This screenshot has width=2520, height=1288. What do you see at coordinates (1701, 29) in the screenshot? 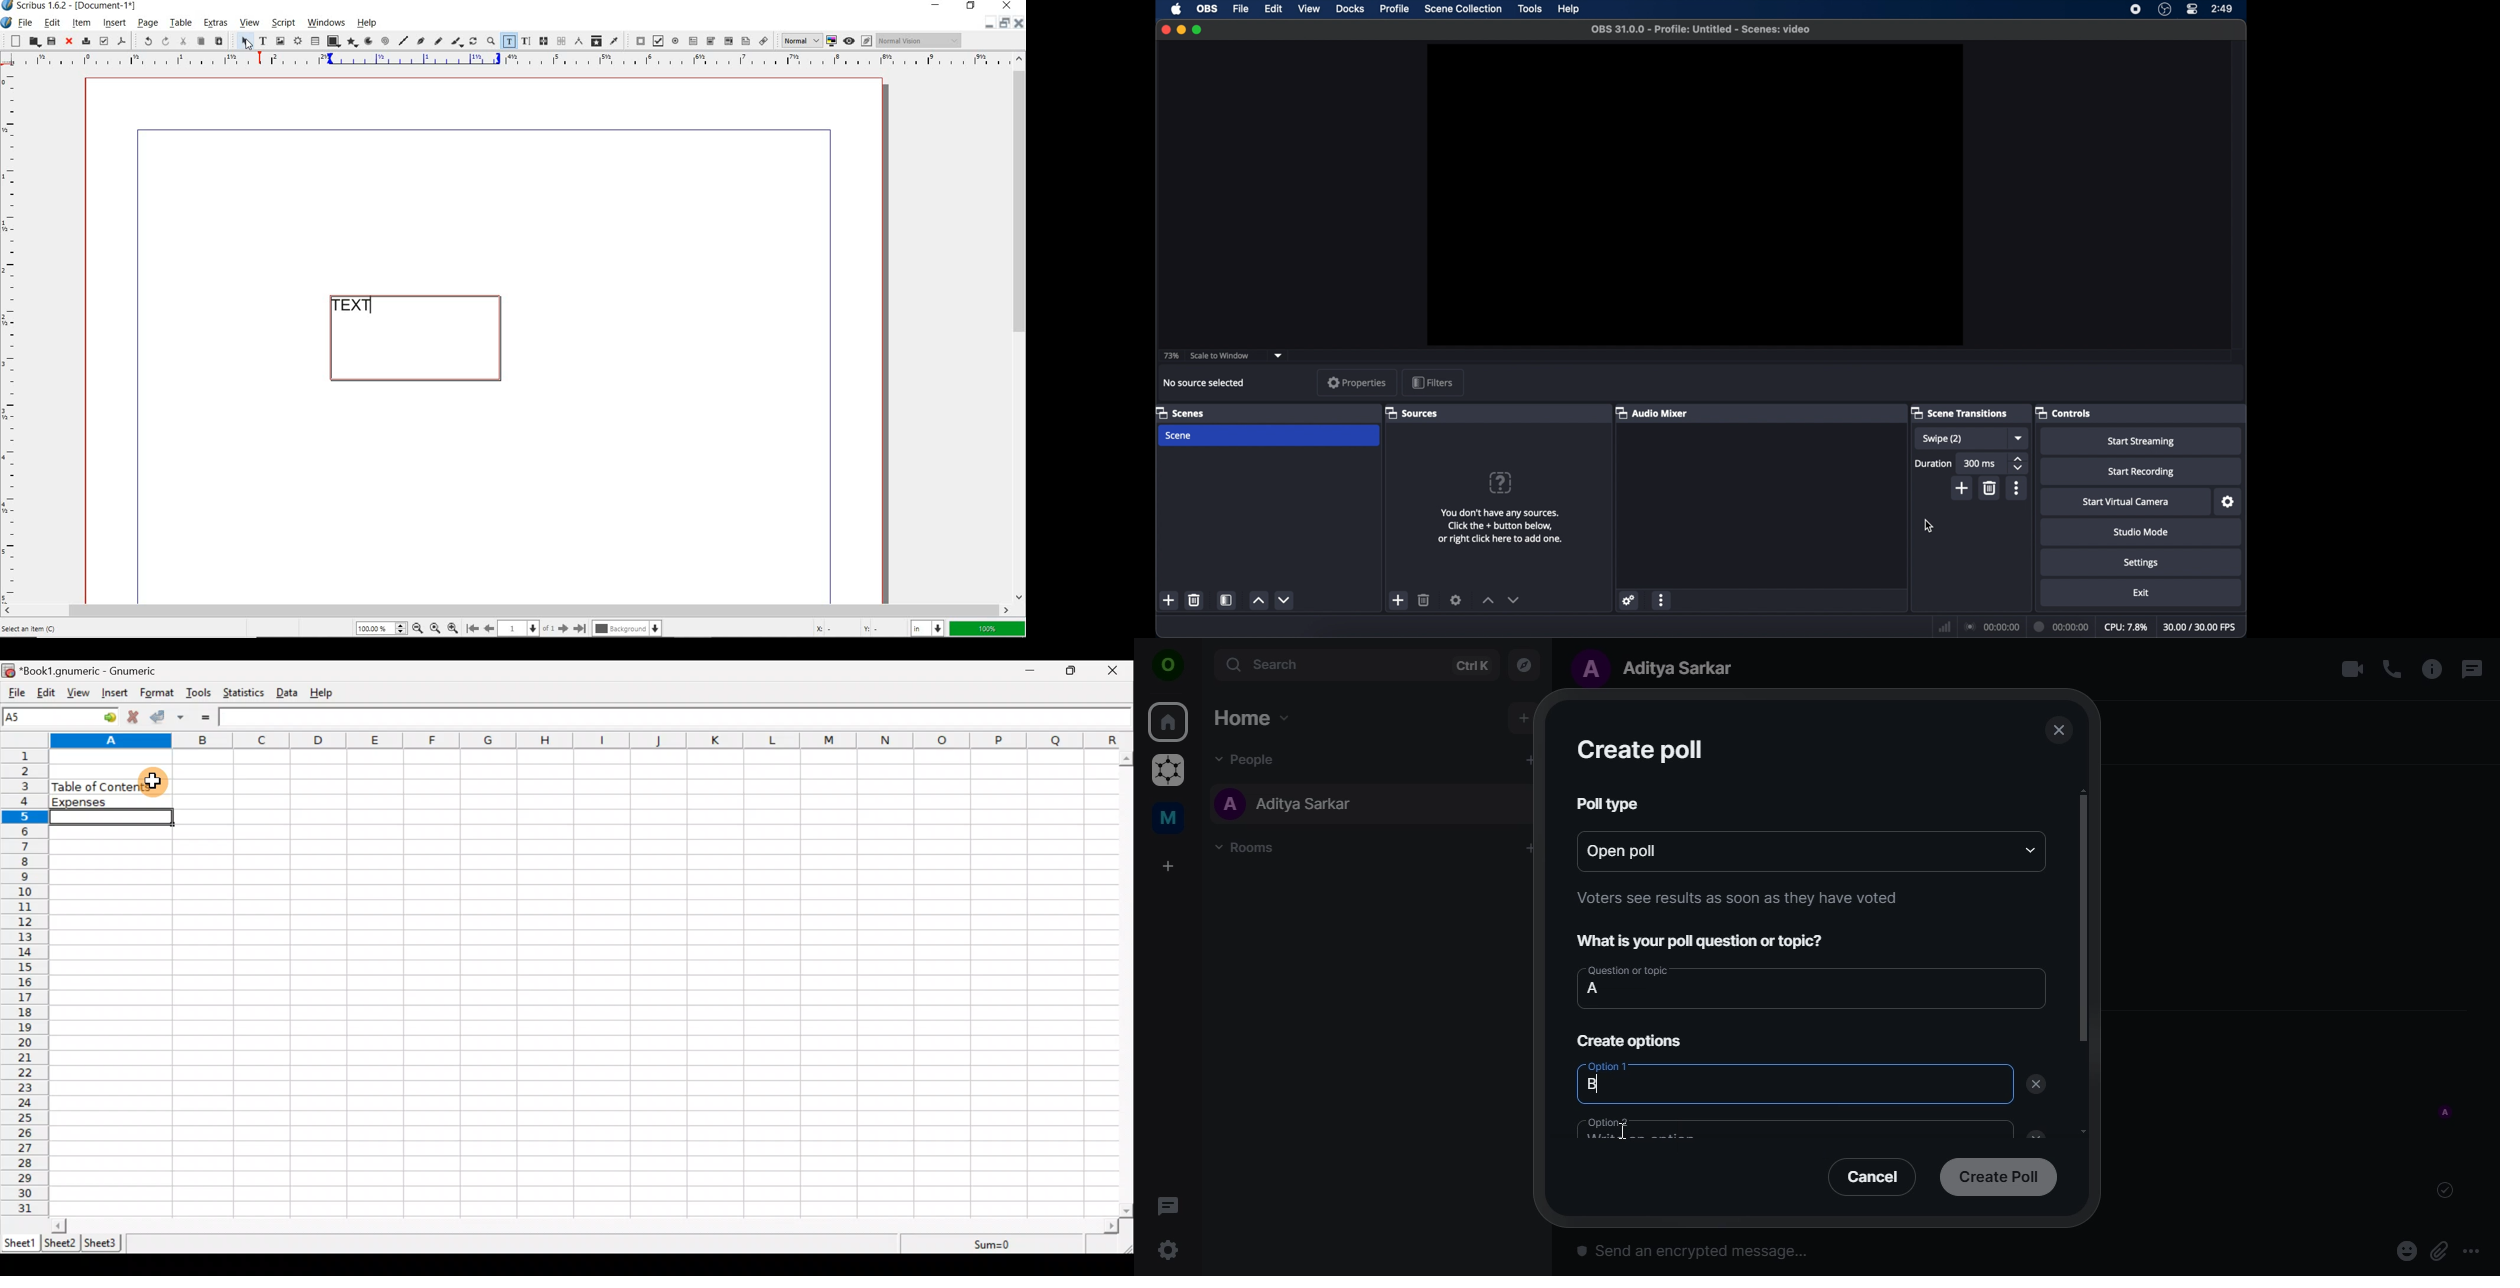
I see `file name` at bounding box center [1701, 29].